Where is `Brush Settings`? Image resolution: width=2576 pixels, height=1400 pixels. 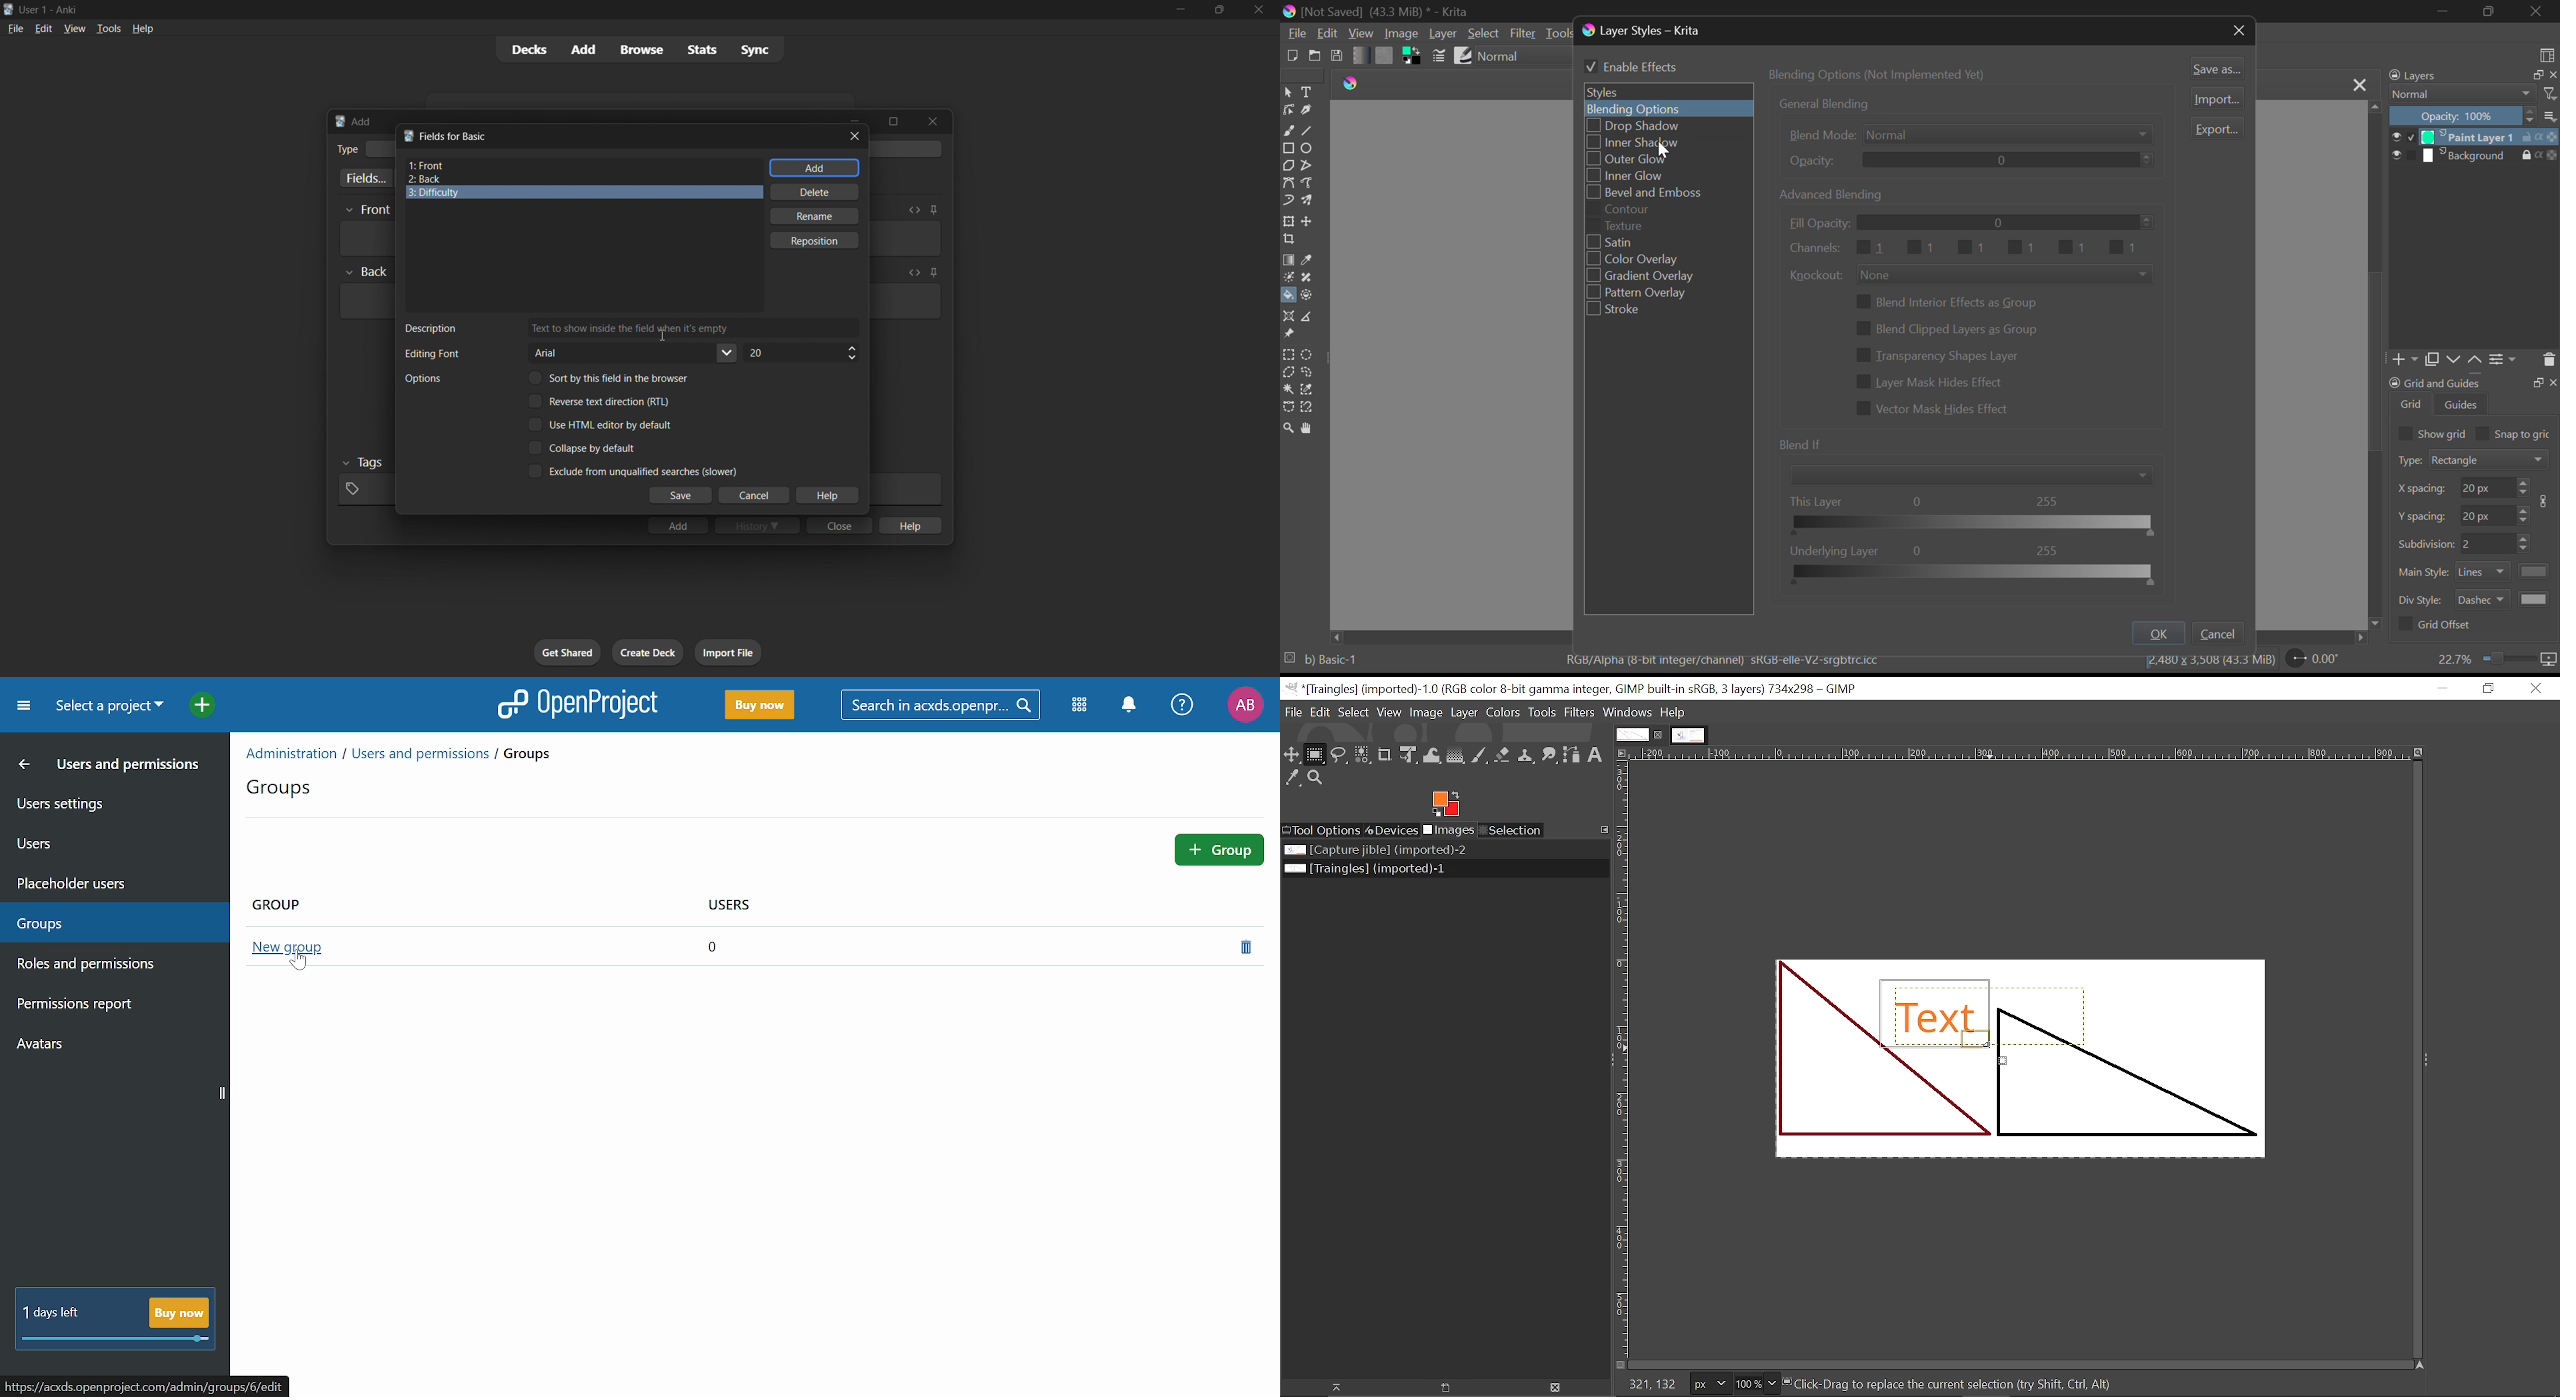
Brush Settings is located at coordinates (1439, 56).